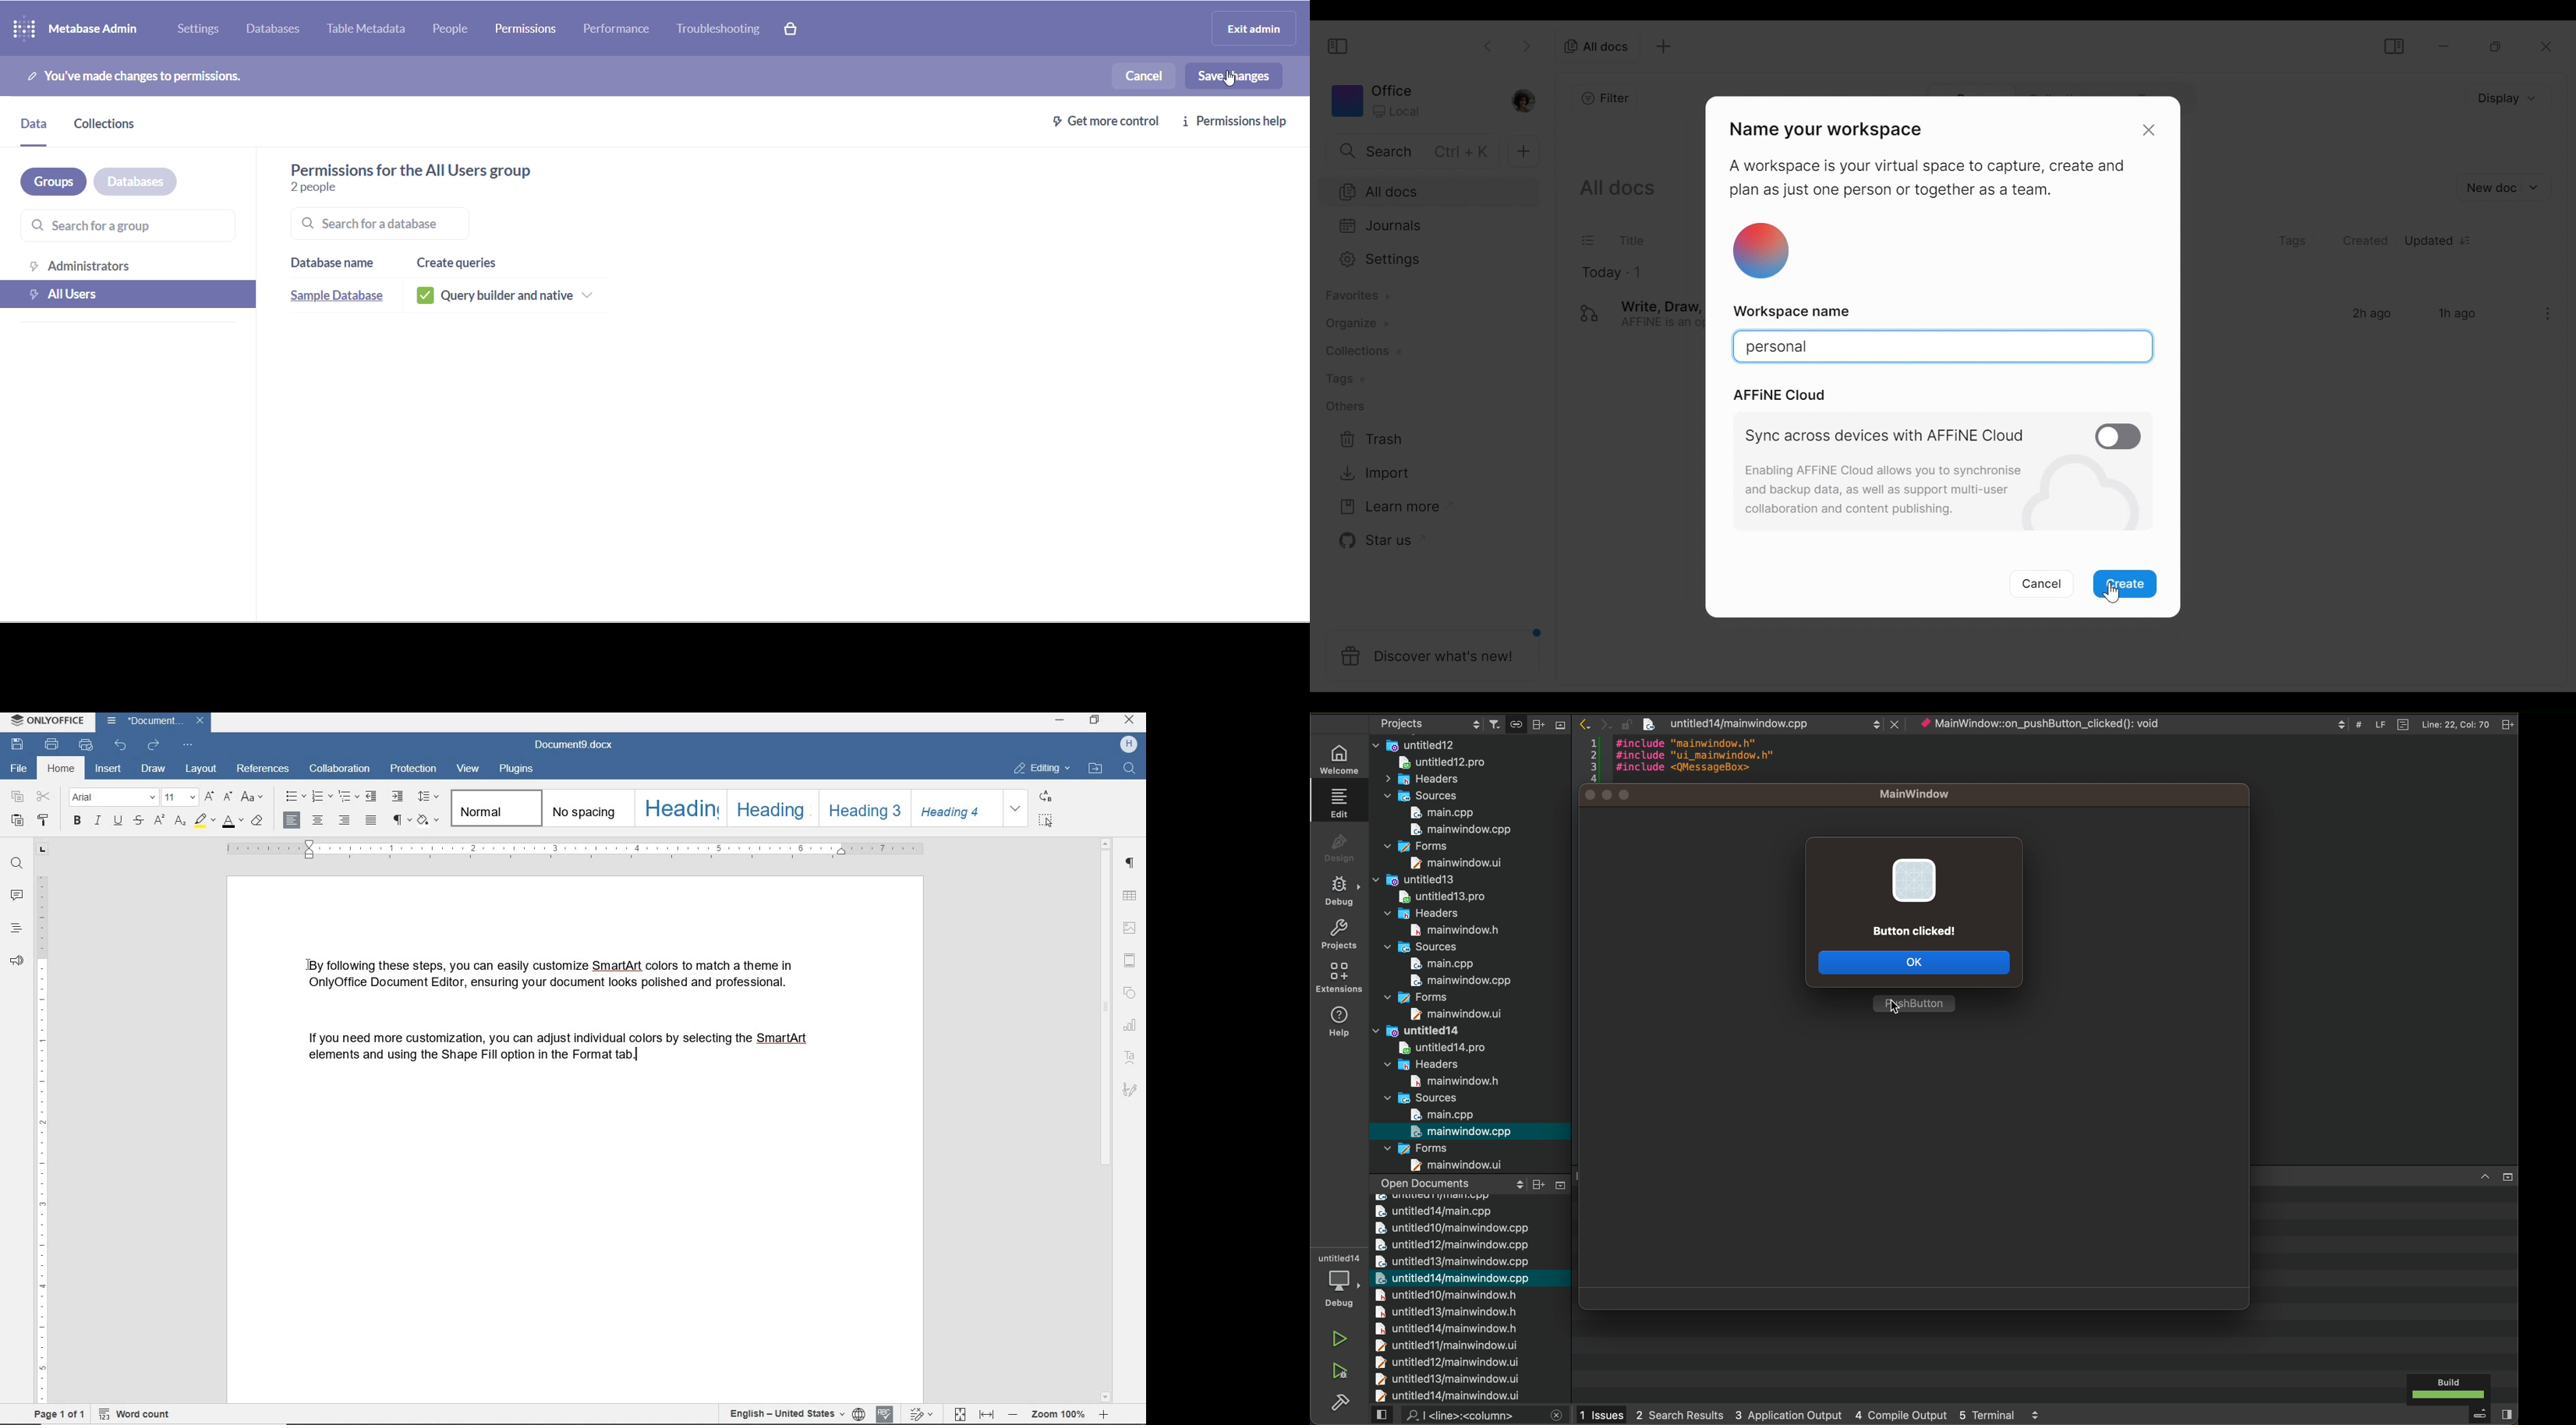 The width and height of the screenshot is (2576, 1428). Describe the element at coordinates (962, 1412) in the screenshot. I see `fit to page` at that location.